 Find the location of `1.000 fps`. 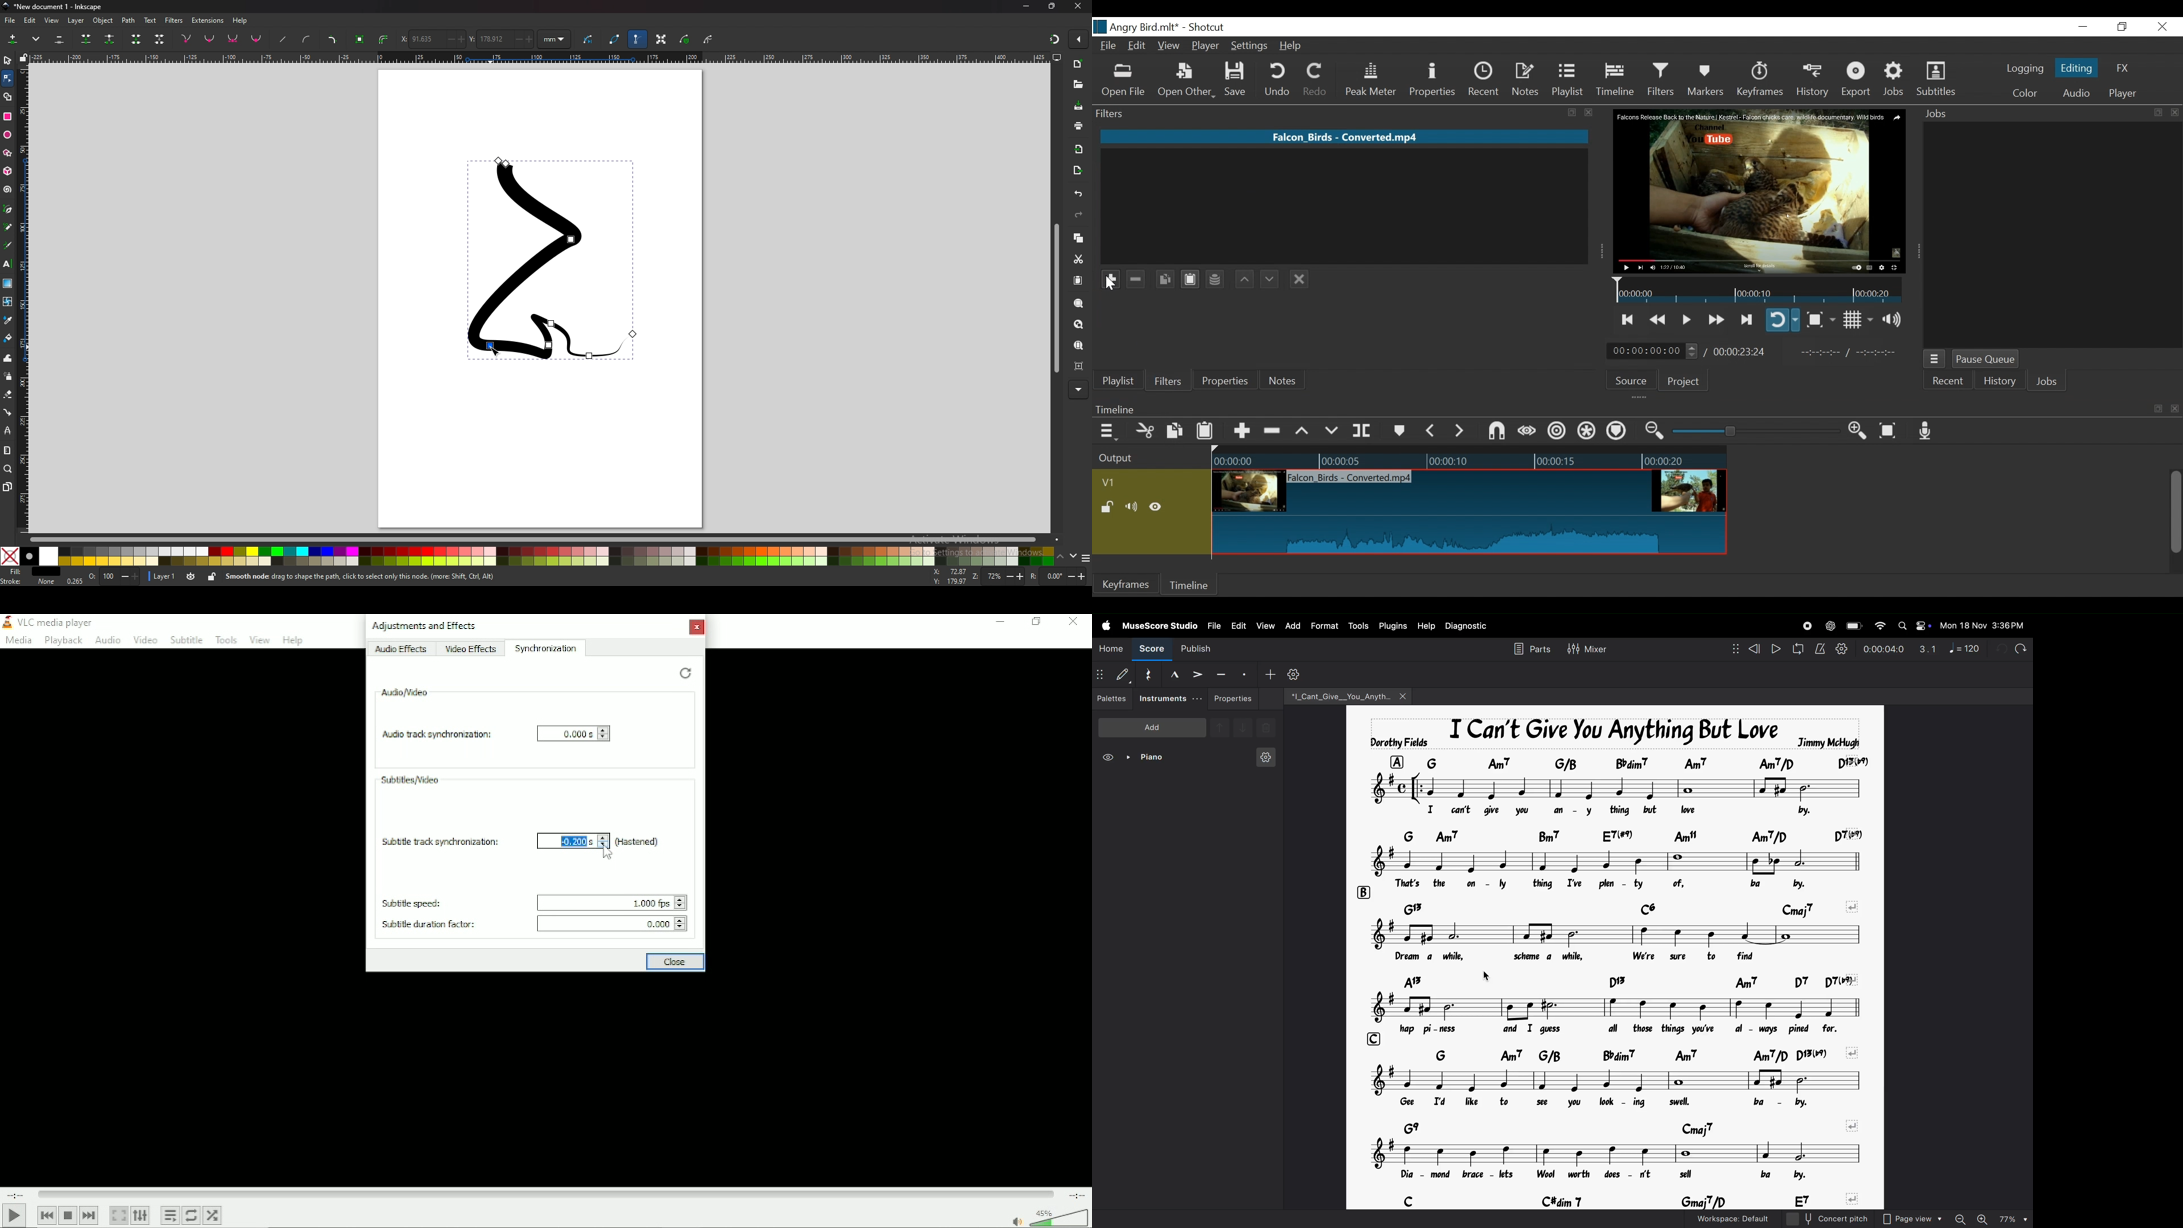

1.000 fps is located at coordinates (609, 900).